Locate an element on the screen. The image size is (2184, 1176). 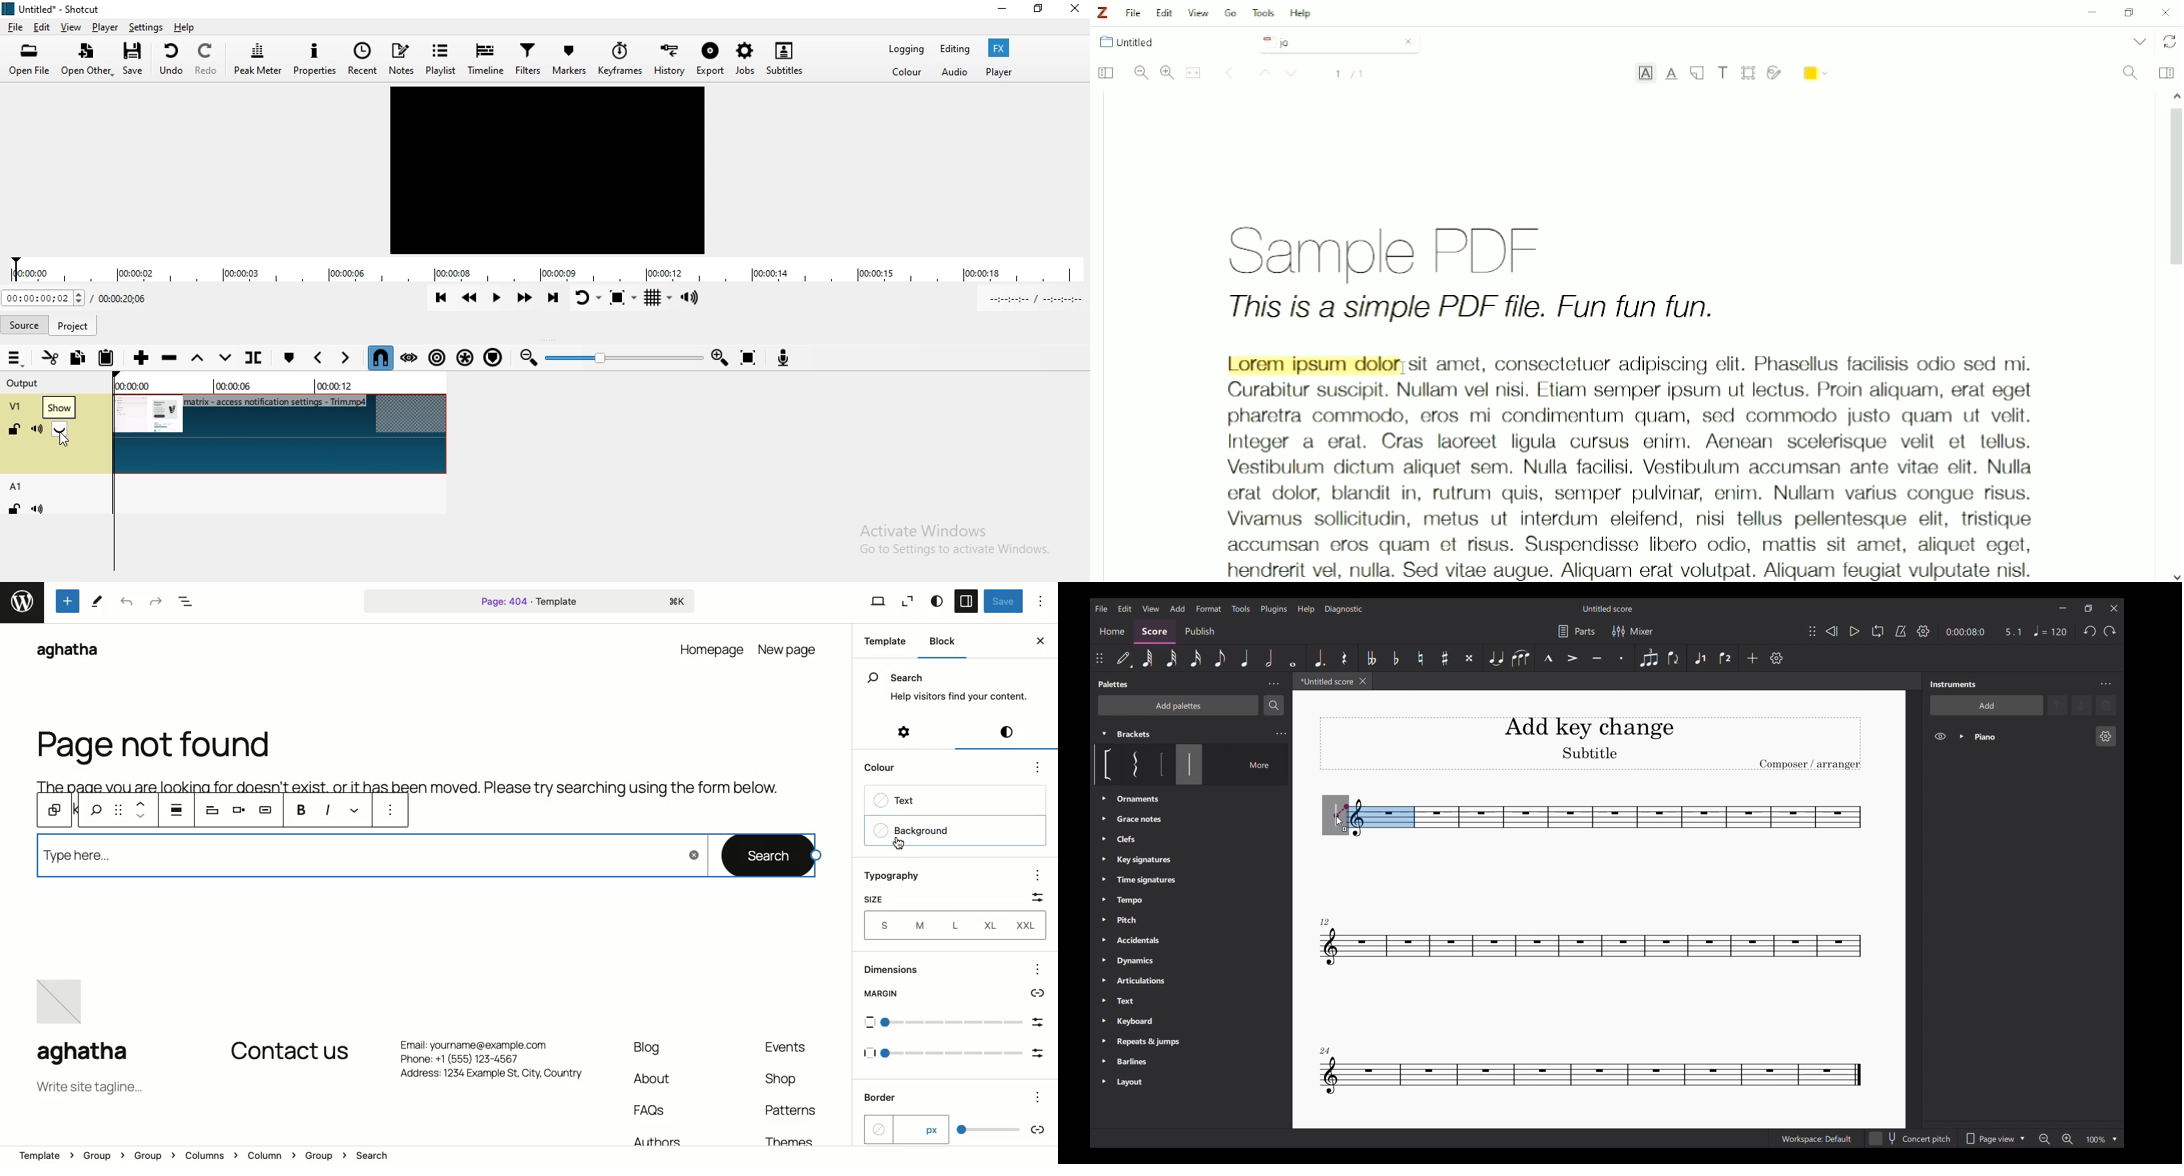
Address: 1234 Example St, City. Country is located at coordinates (490, 1077).